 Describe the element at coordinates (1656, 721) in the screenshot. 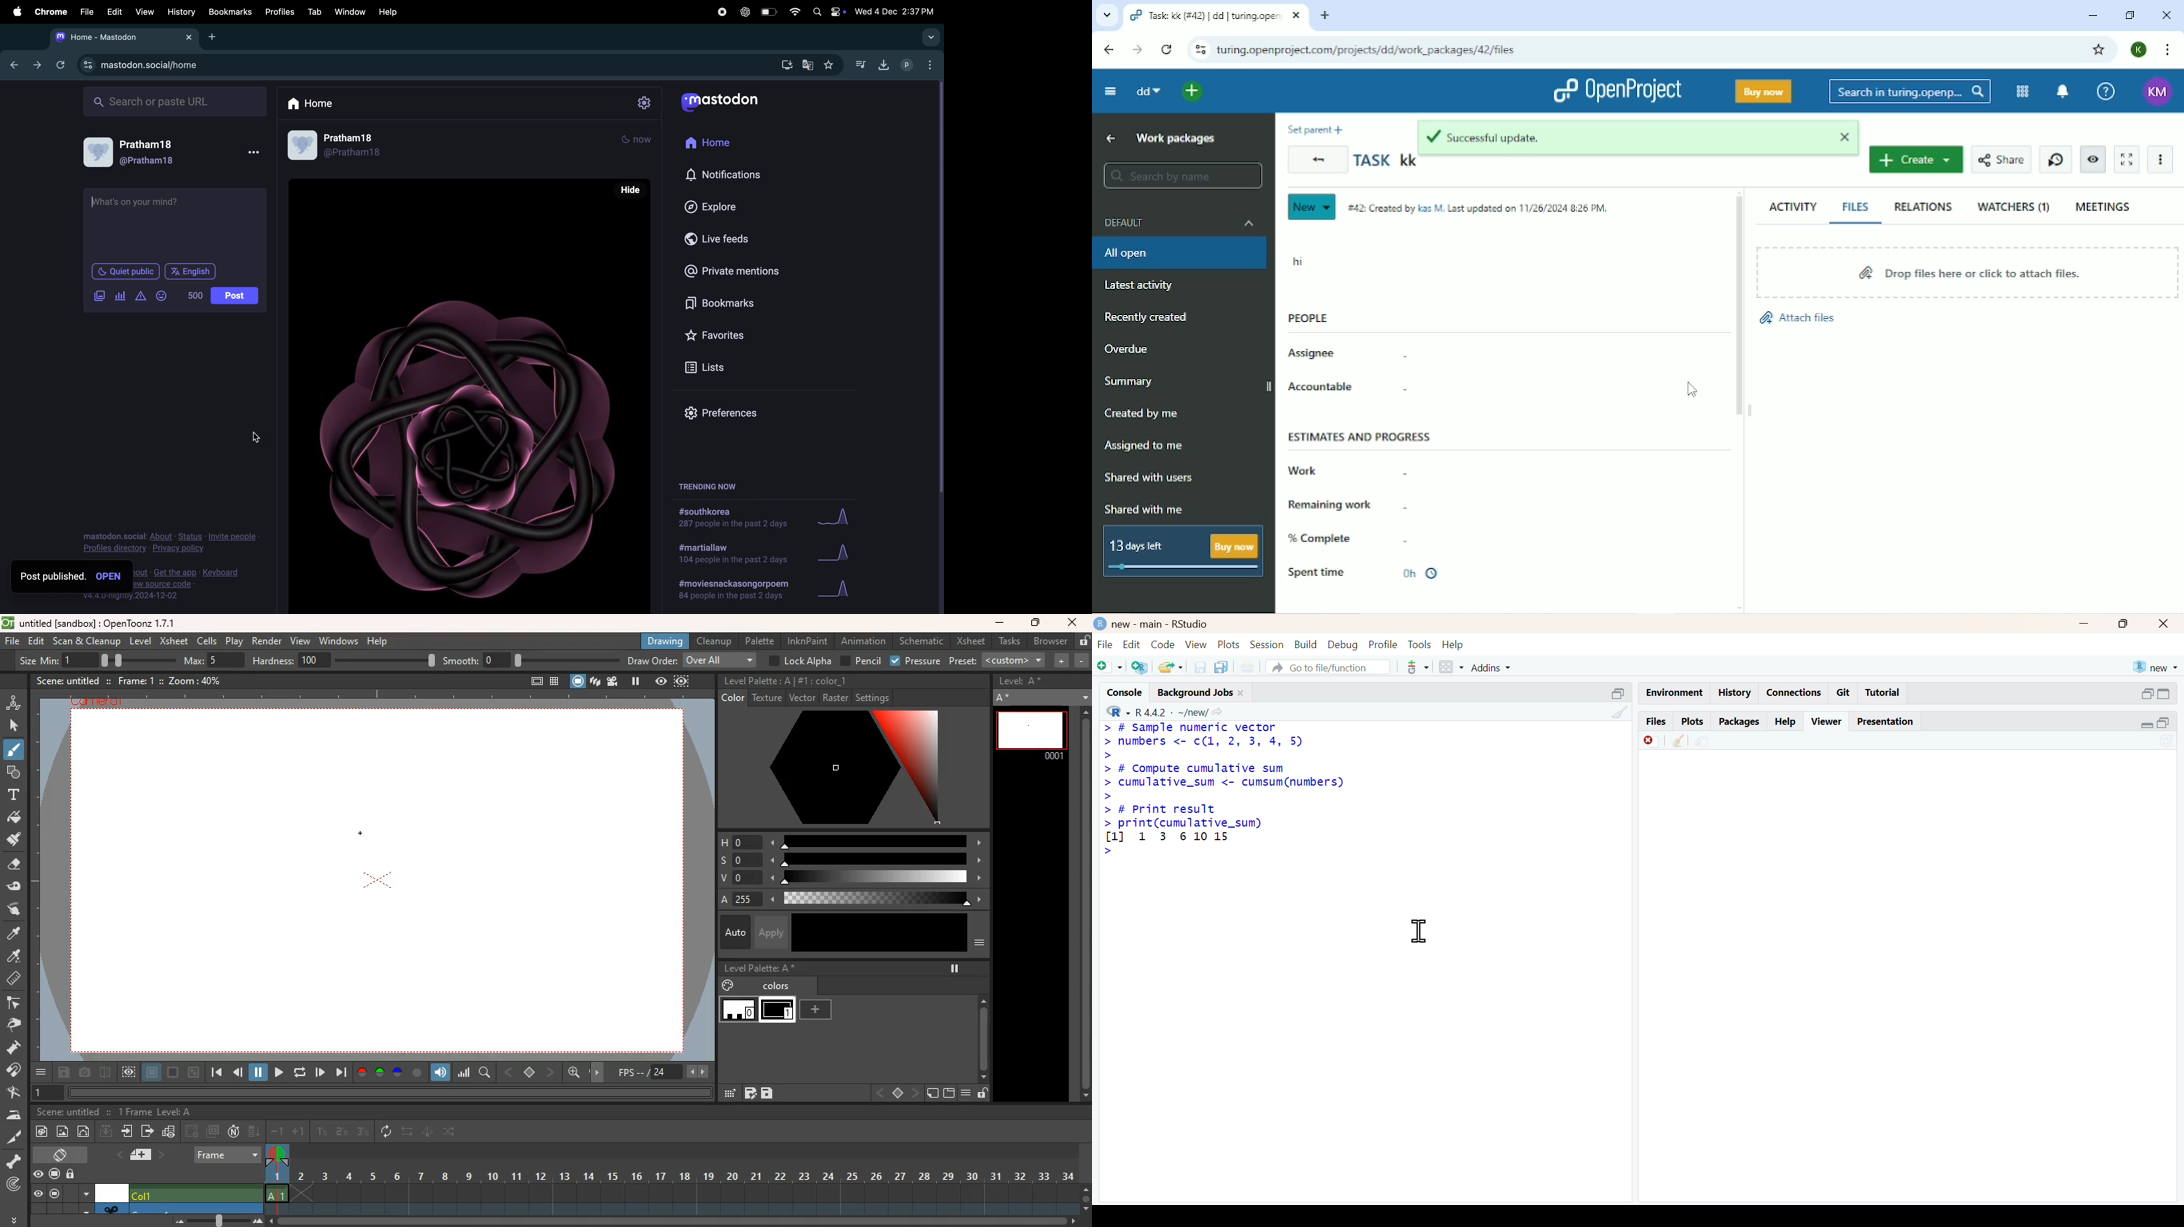

I see `Files` at that location.